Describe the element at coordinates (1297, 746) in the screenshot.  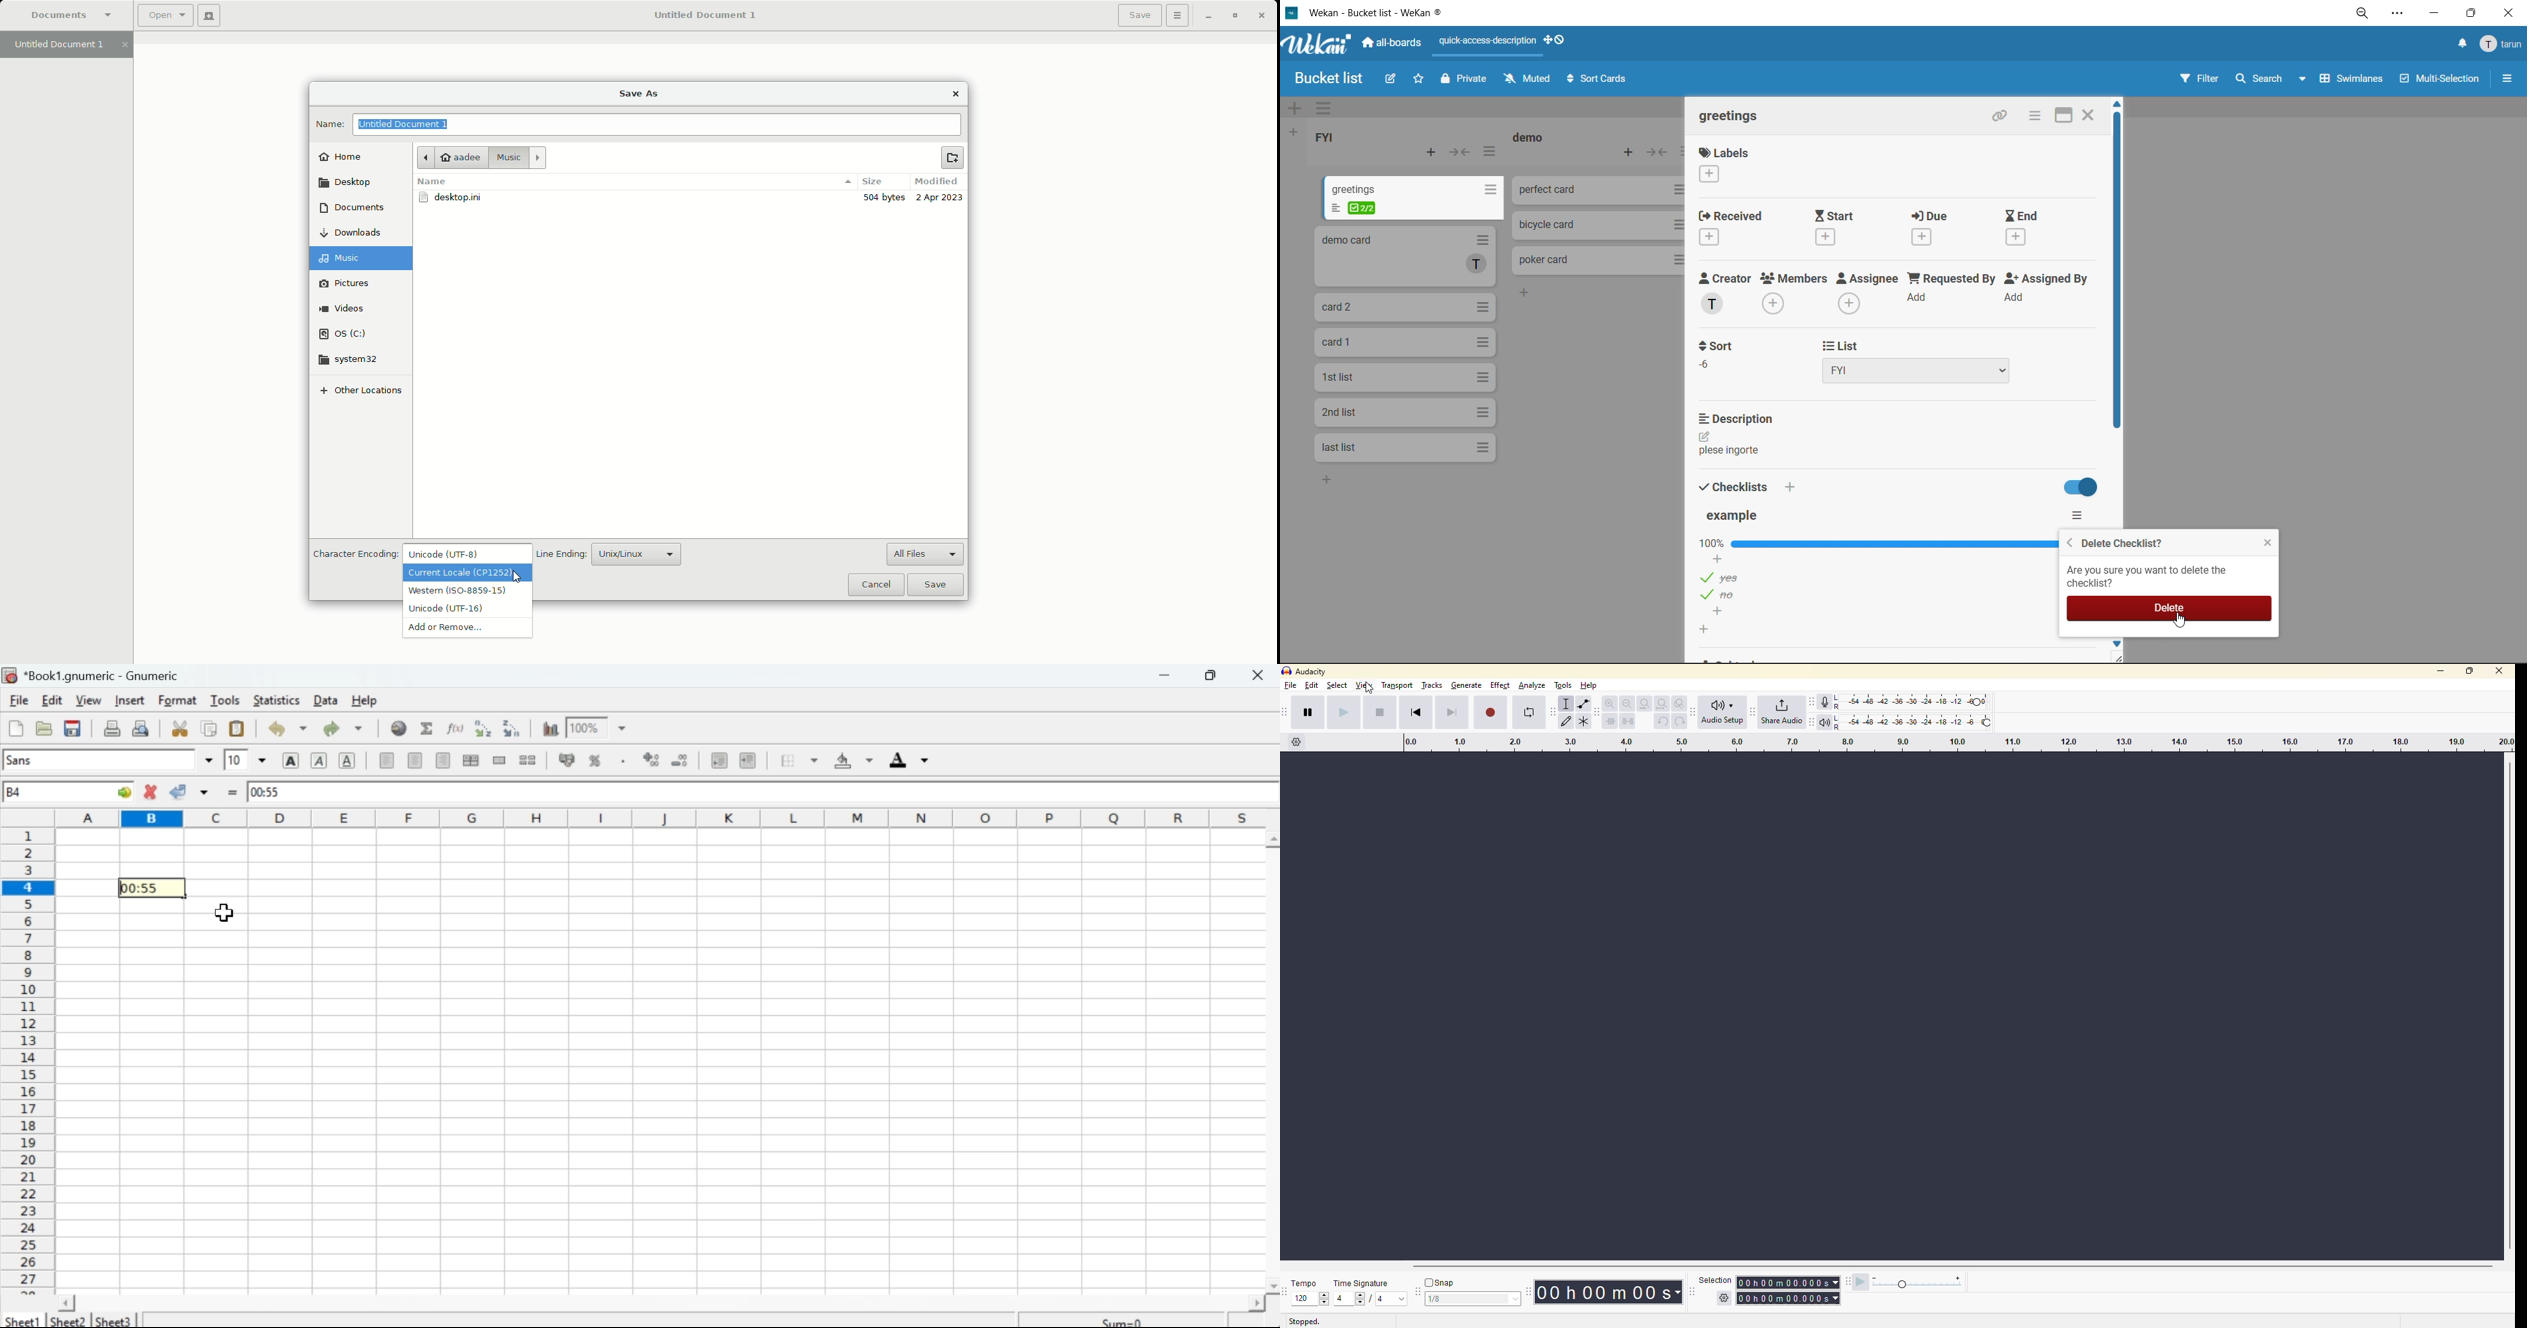
I see `timeline options` at that location.